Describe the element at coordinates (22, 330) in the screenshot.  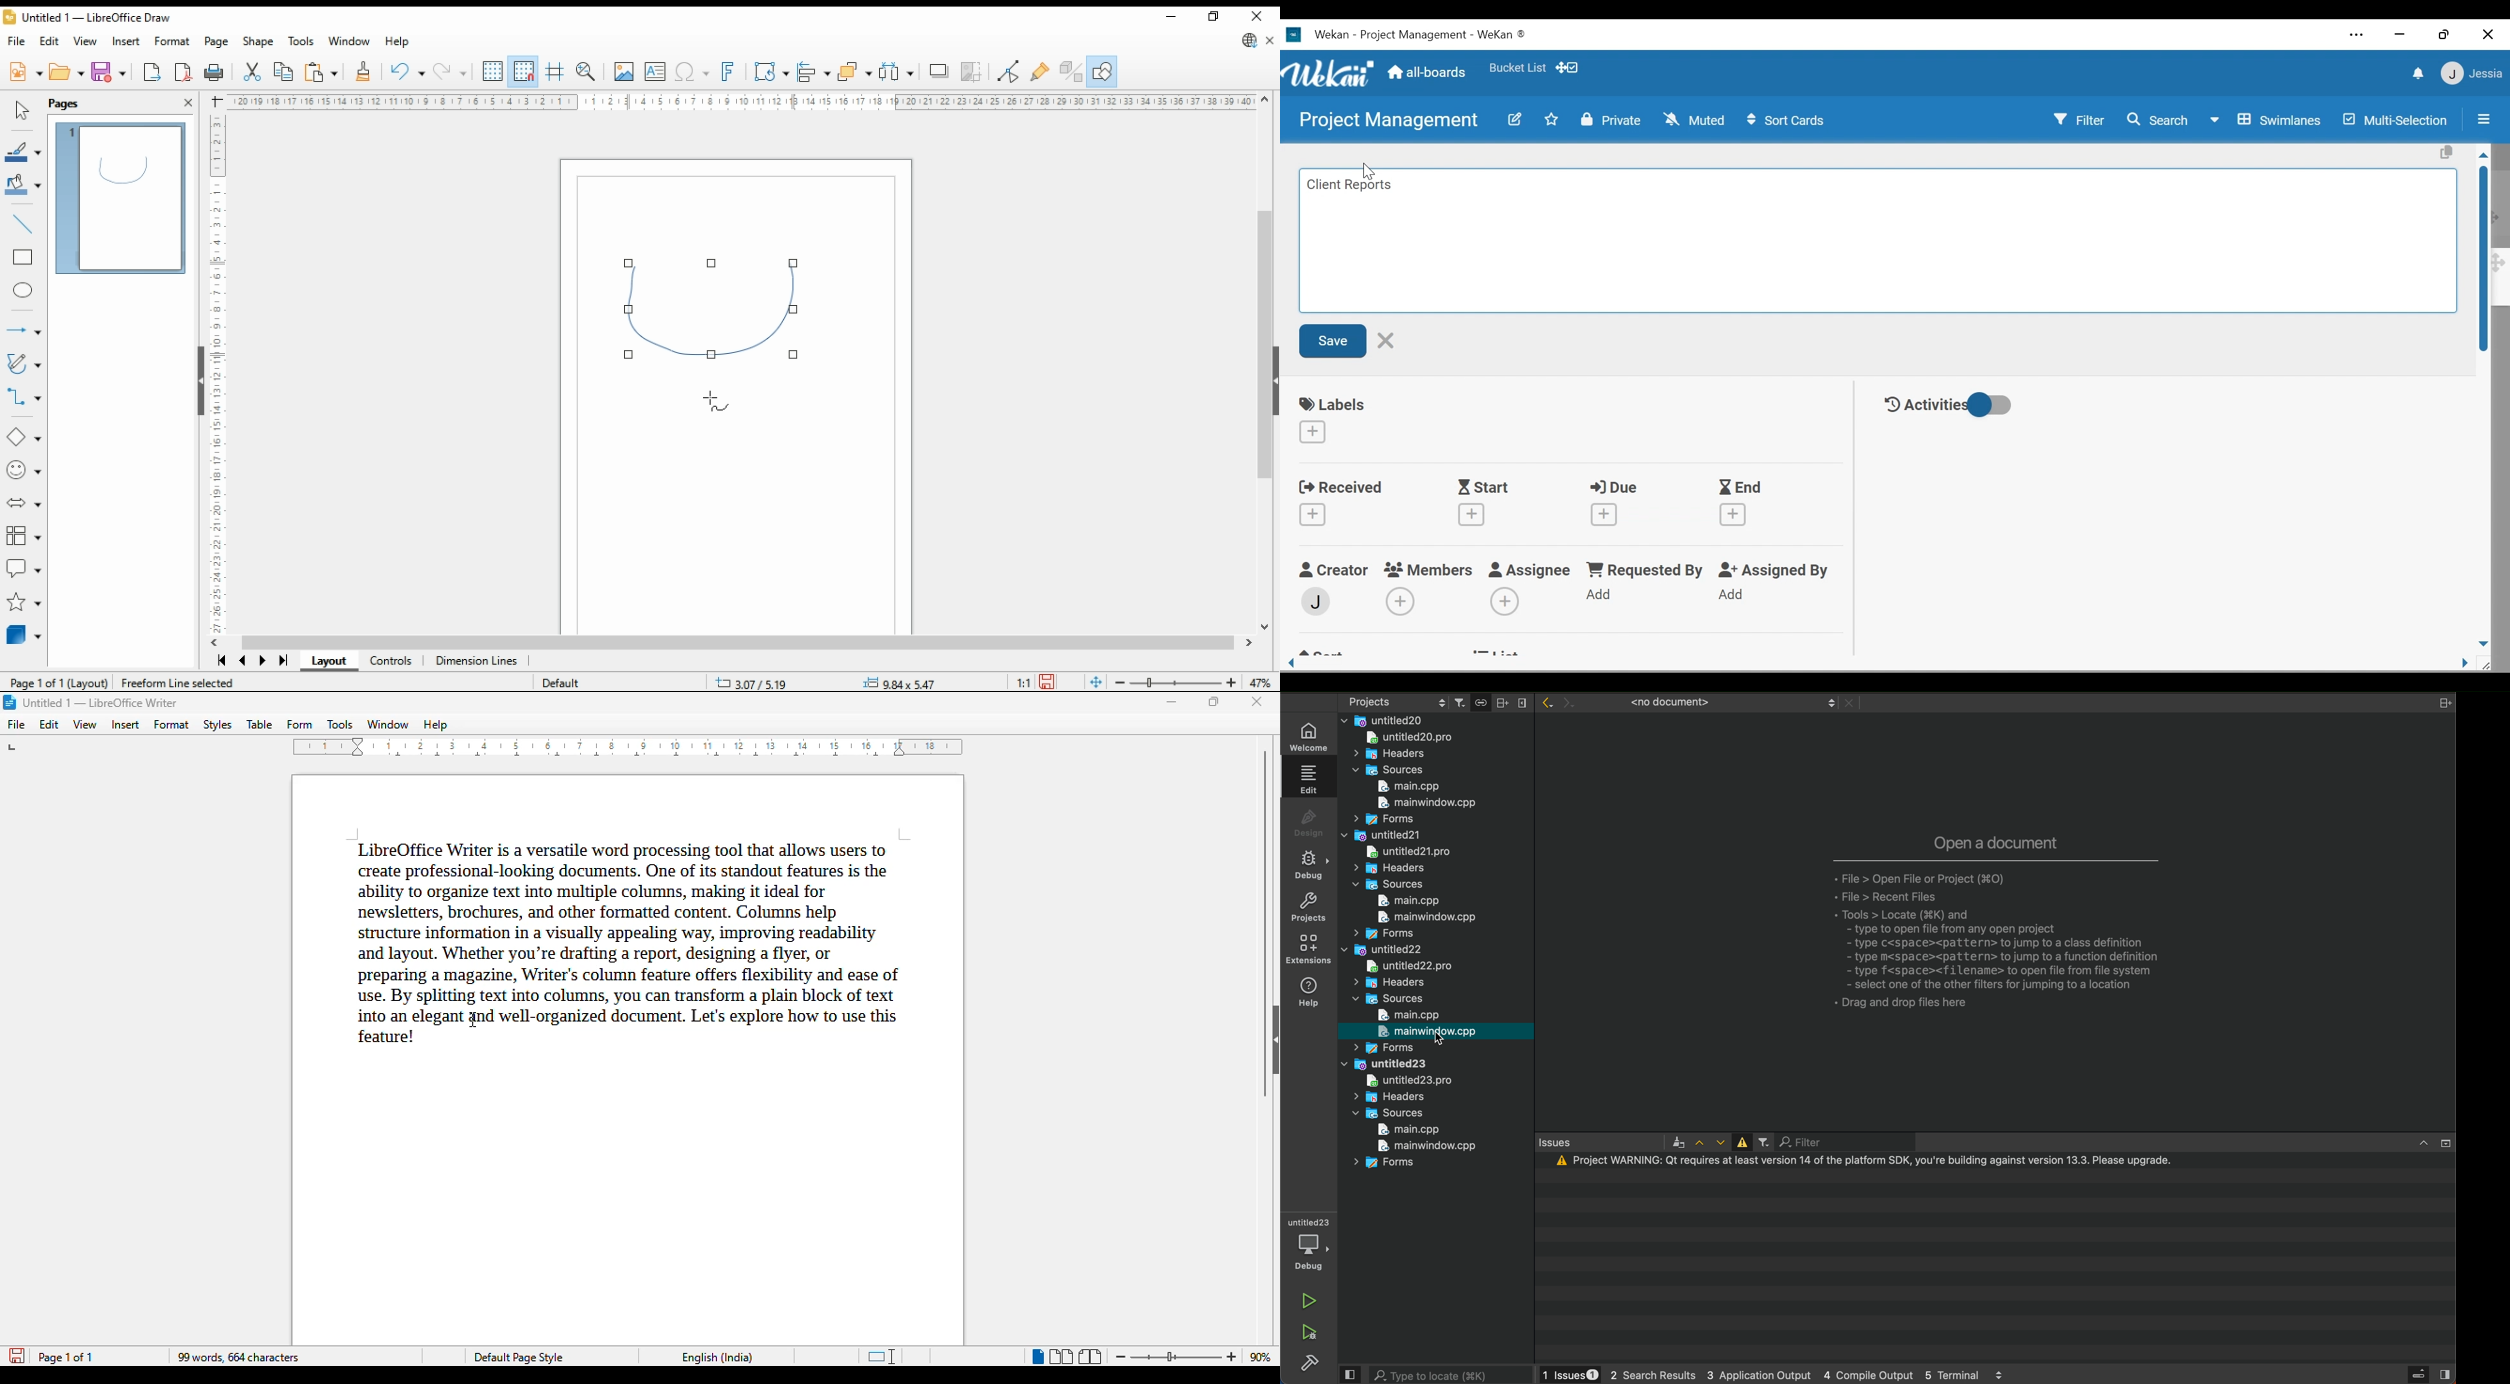
I see `lines and arrows` at that location.